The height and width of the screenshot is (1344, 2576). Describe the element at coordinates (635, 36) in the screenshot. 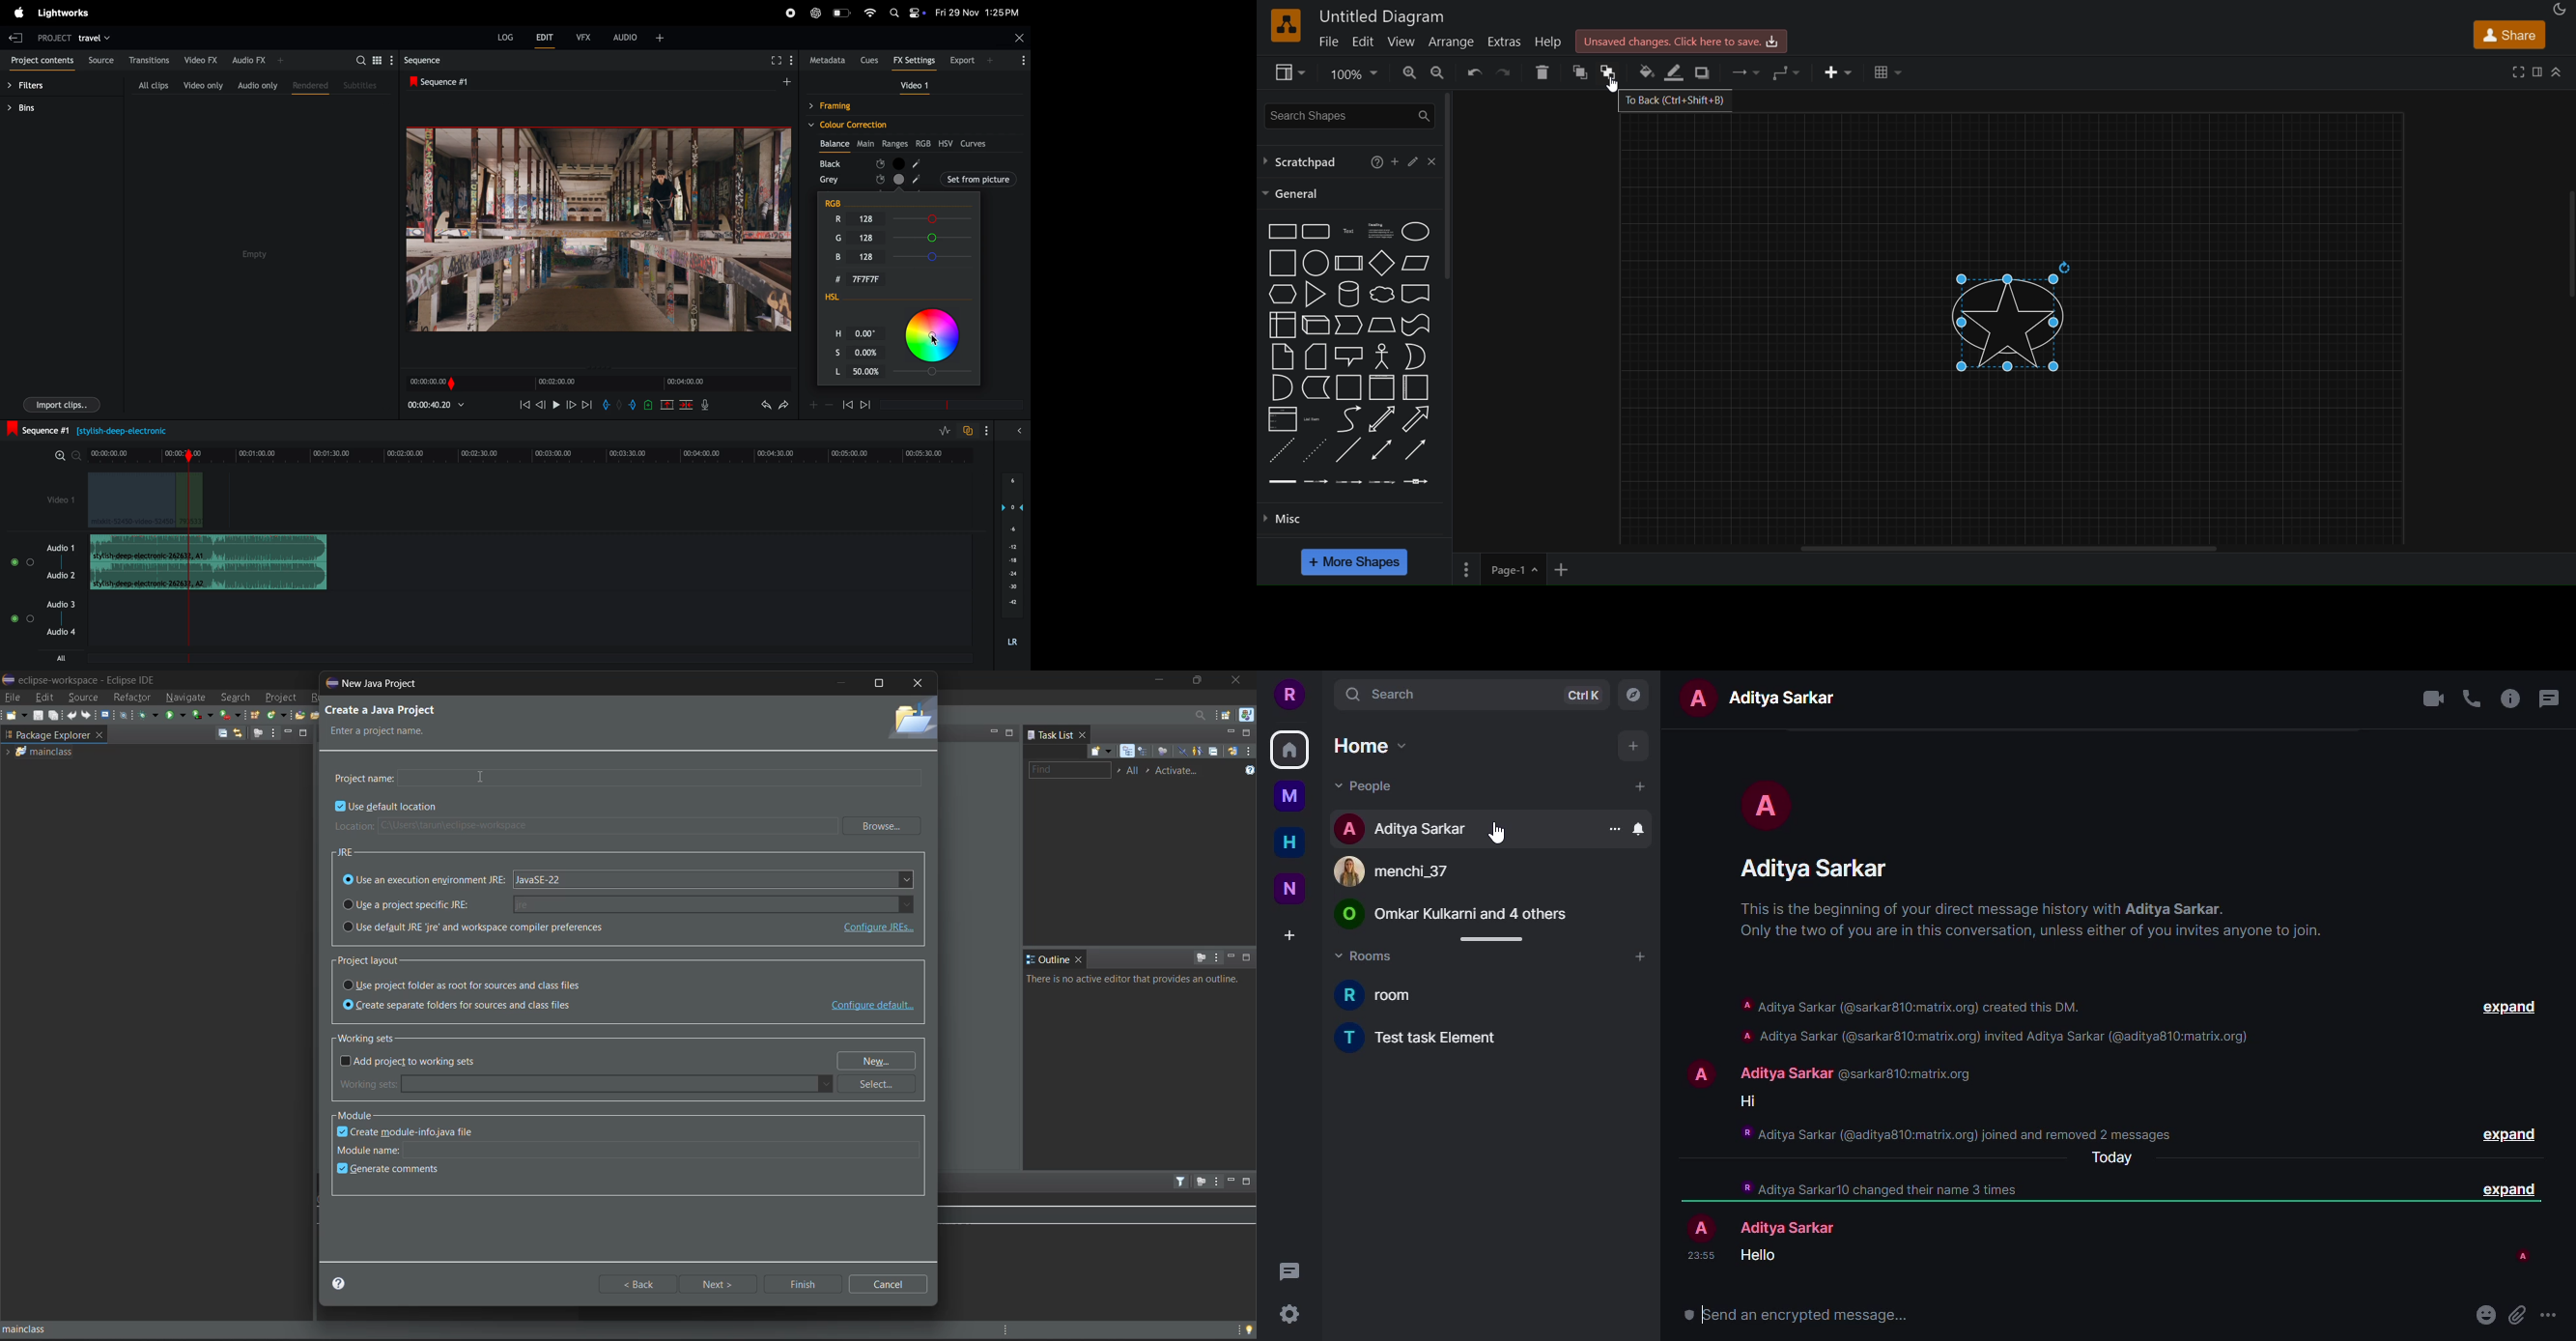

I see `` at that location.